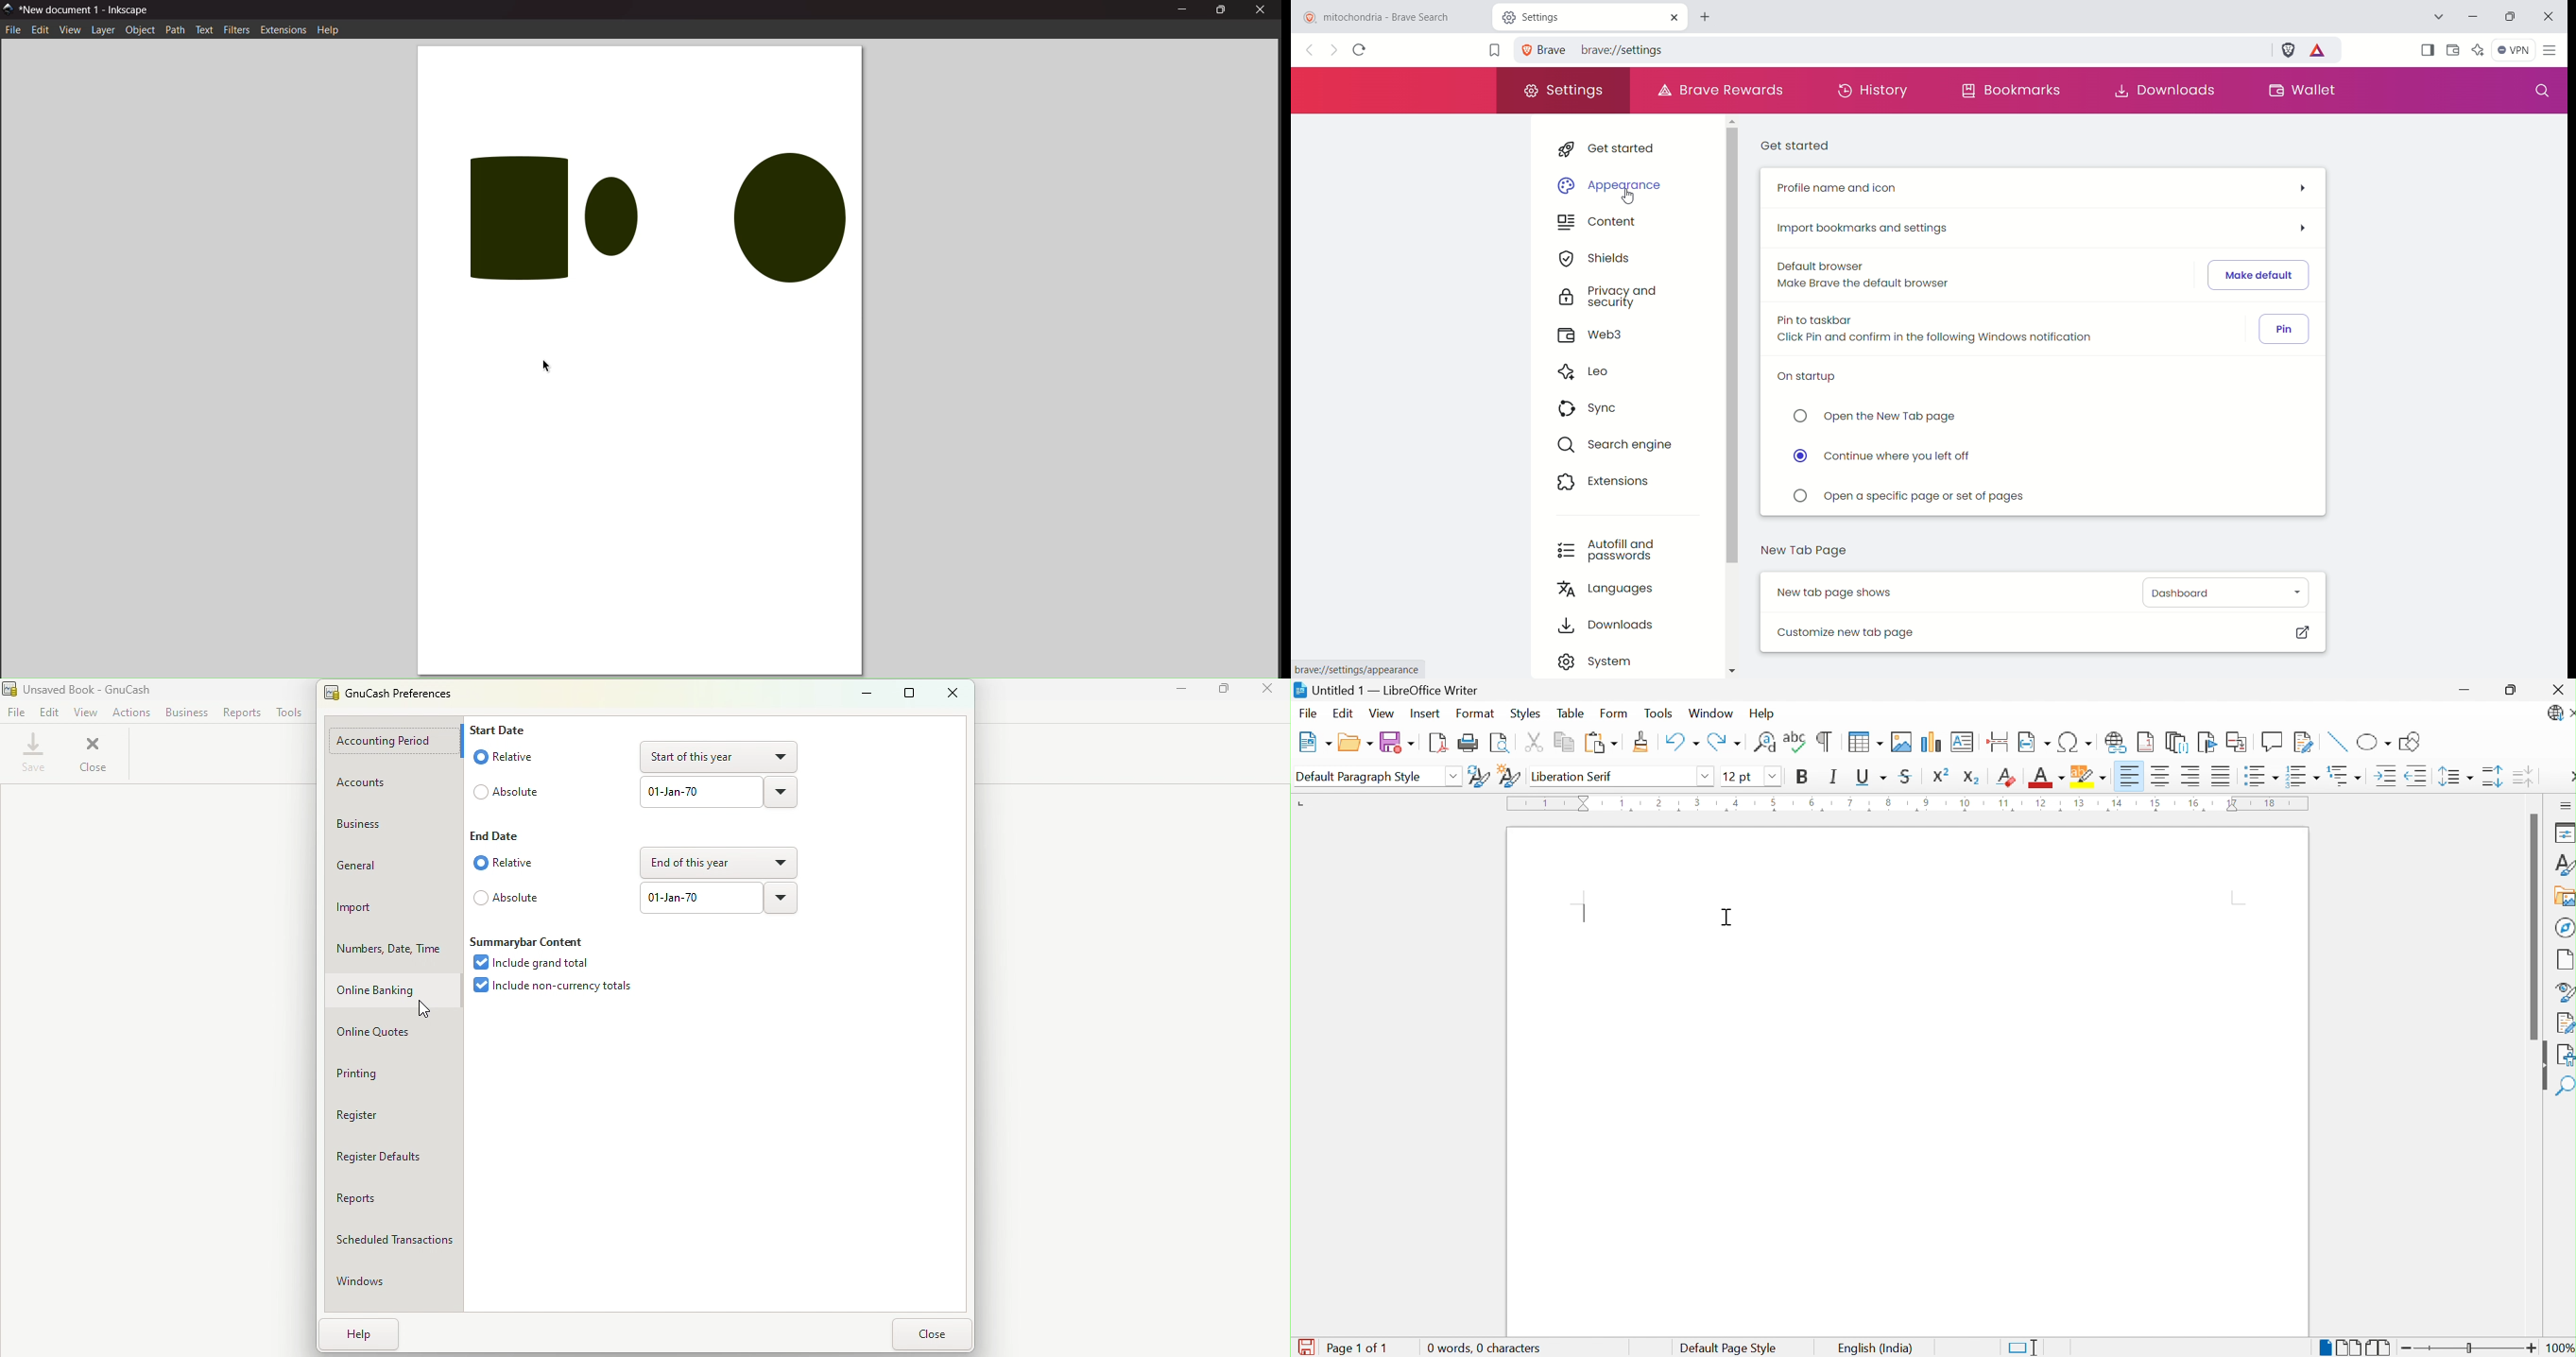 The width and height of the screenshot is (2576, 1372). What do you see at coordinates (1803, 775) in the screenshot?
I see `Bold` at bounding box center [1803, 775].